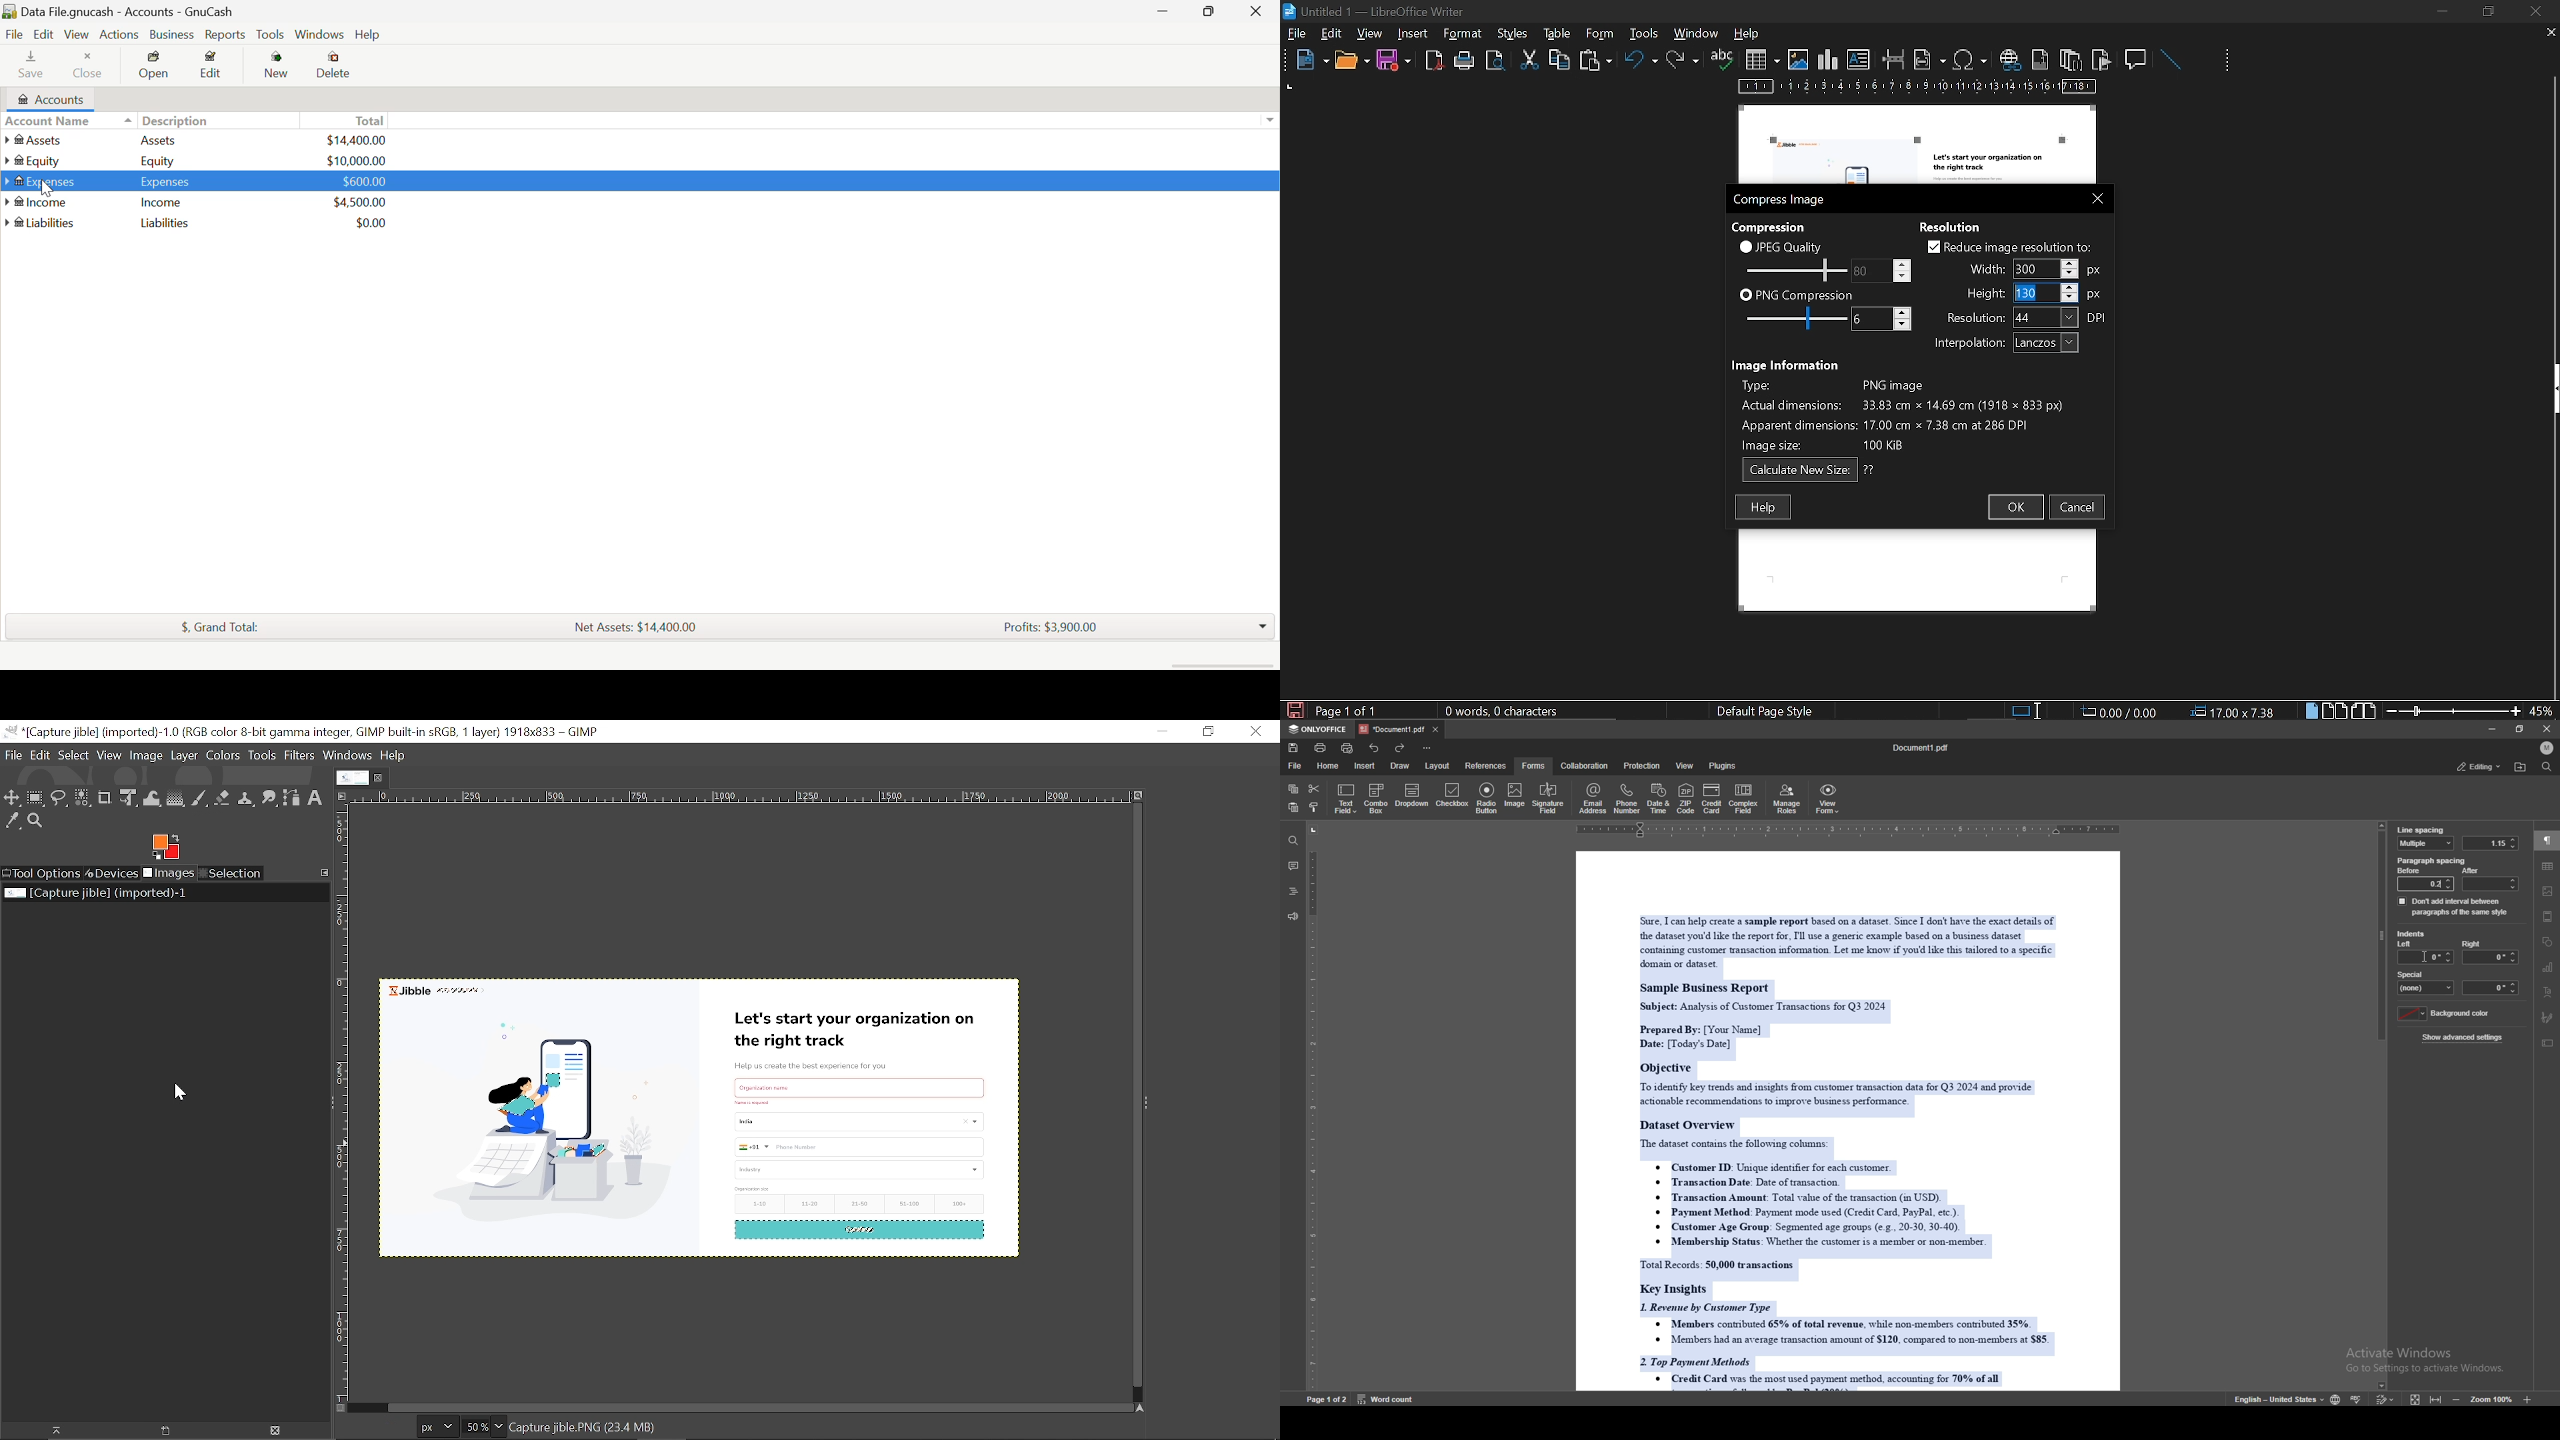 Image resolution: width=2576 pixels, height=1456 pixels. I want to click on find, so click(2547, 767).